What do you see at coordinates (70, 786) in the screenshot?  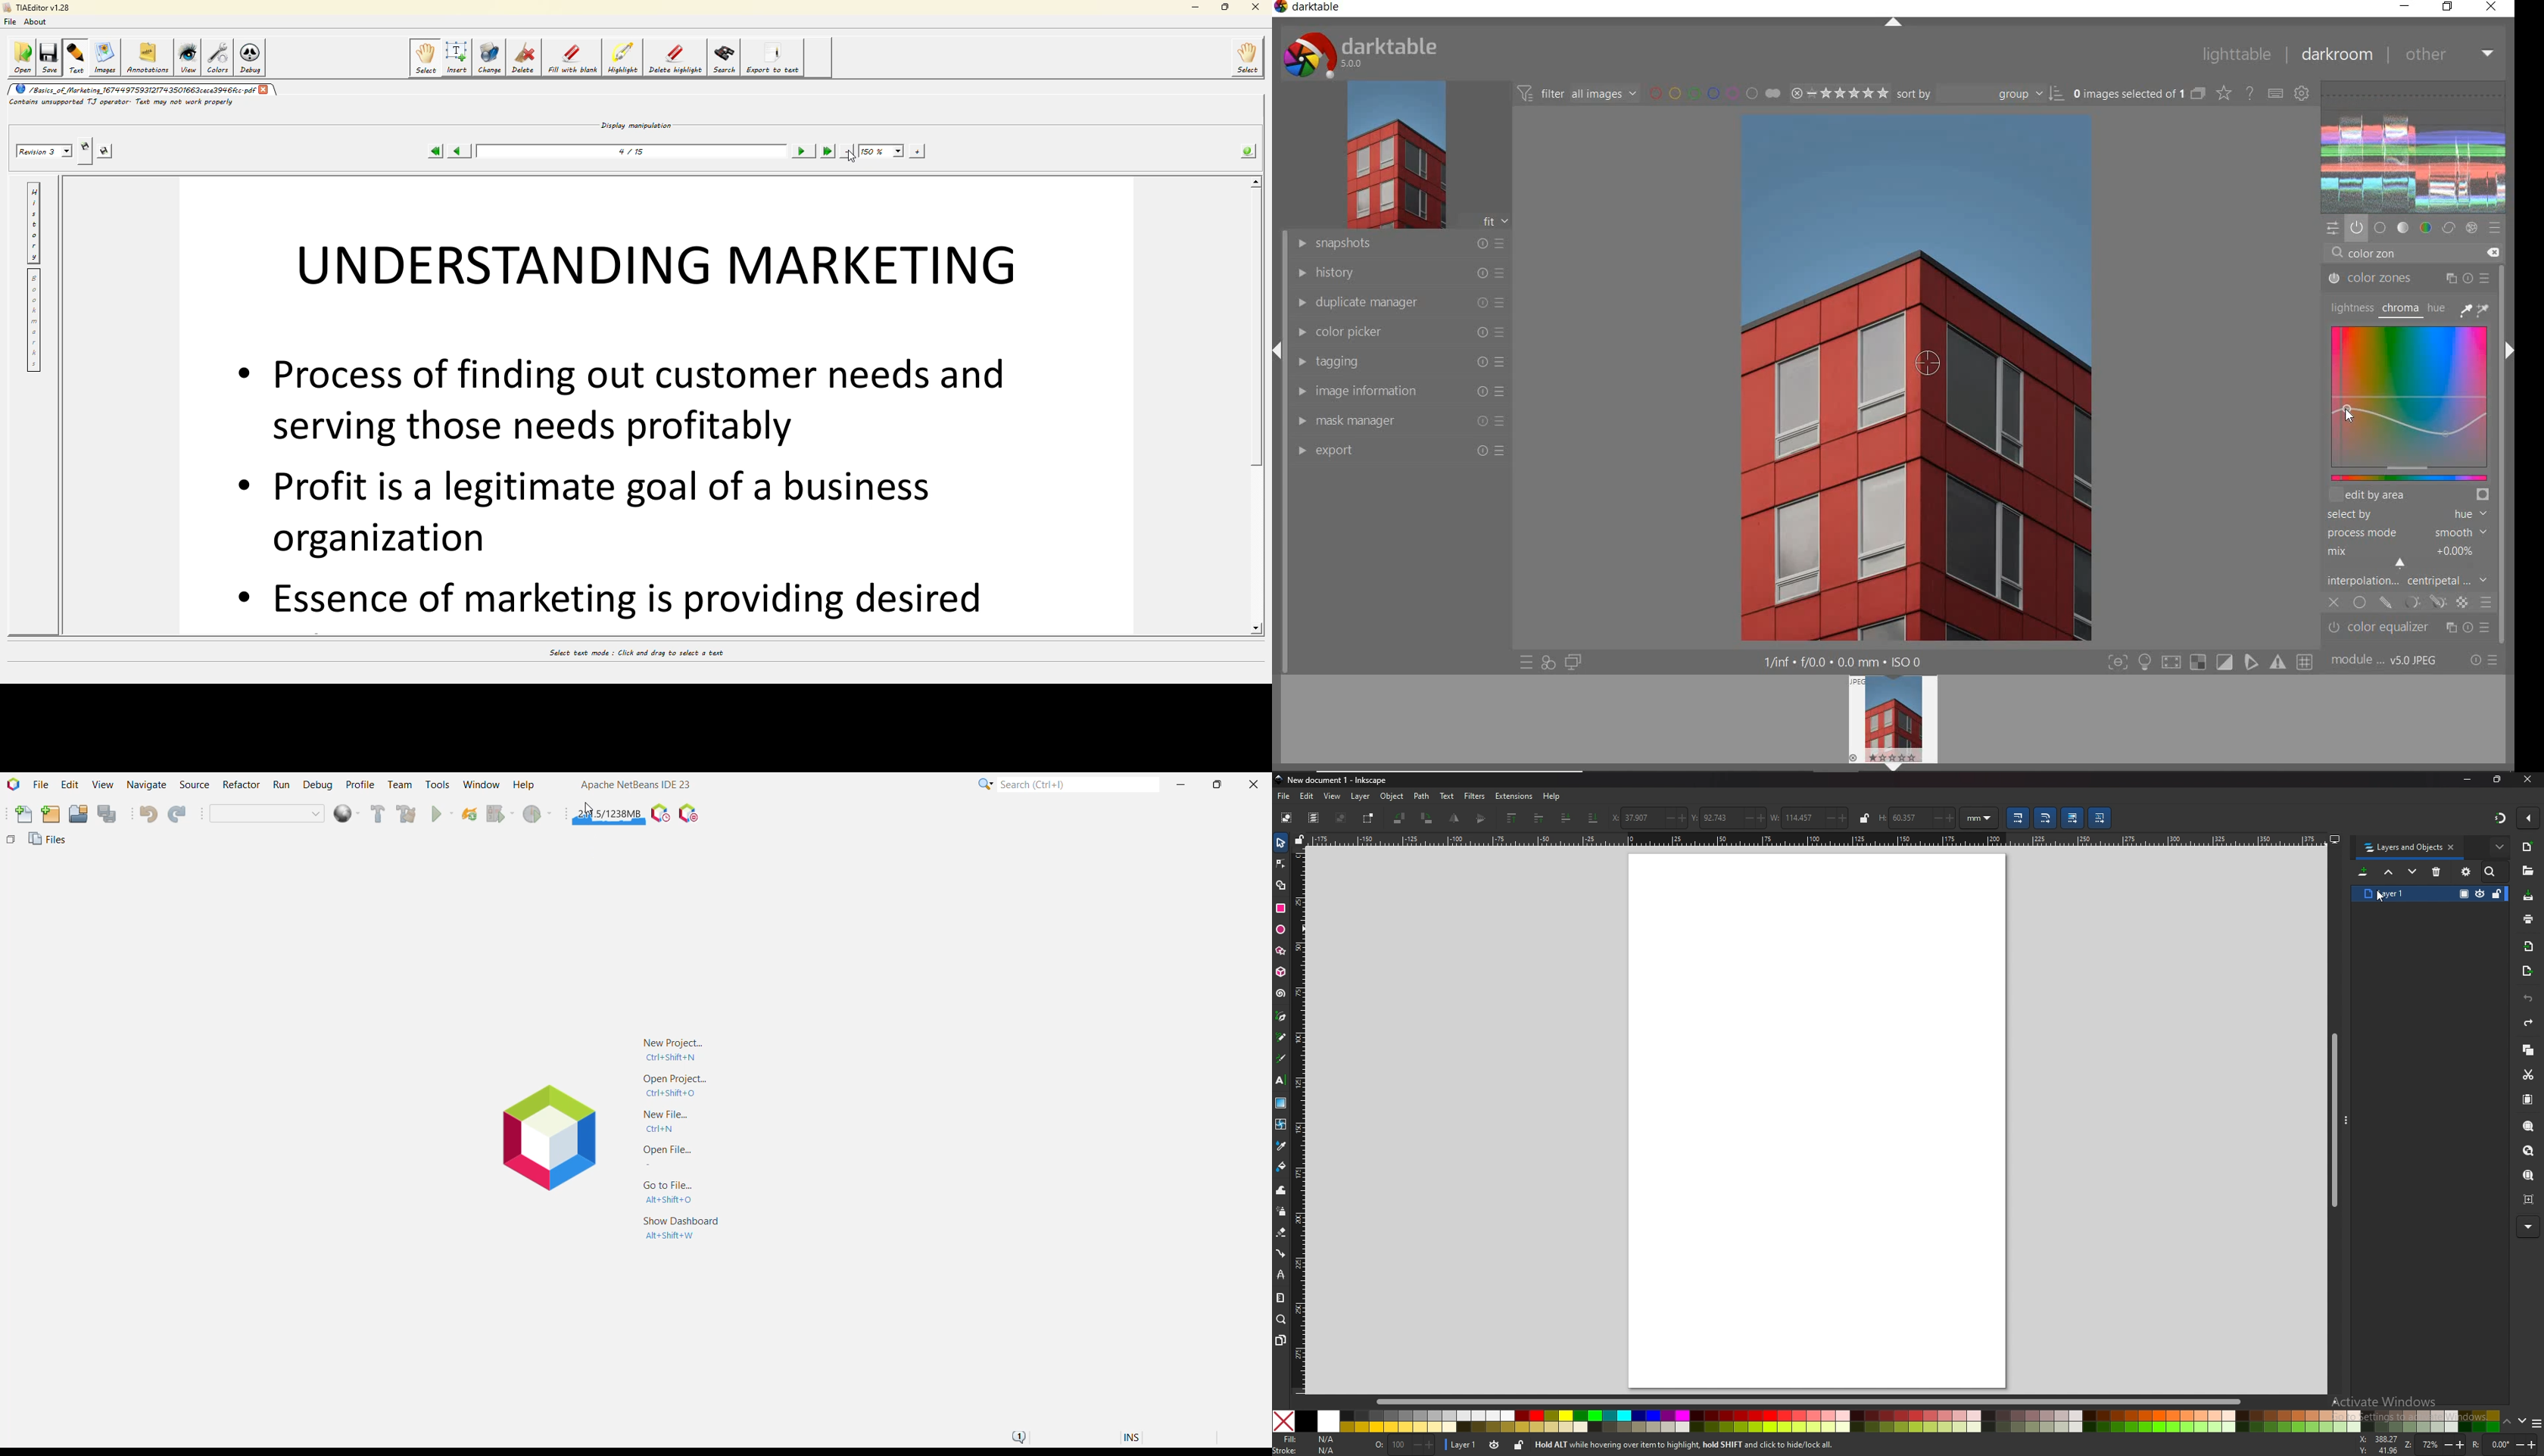 I see `Edit` at bounding box center [70, 786].